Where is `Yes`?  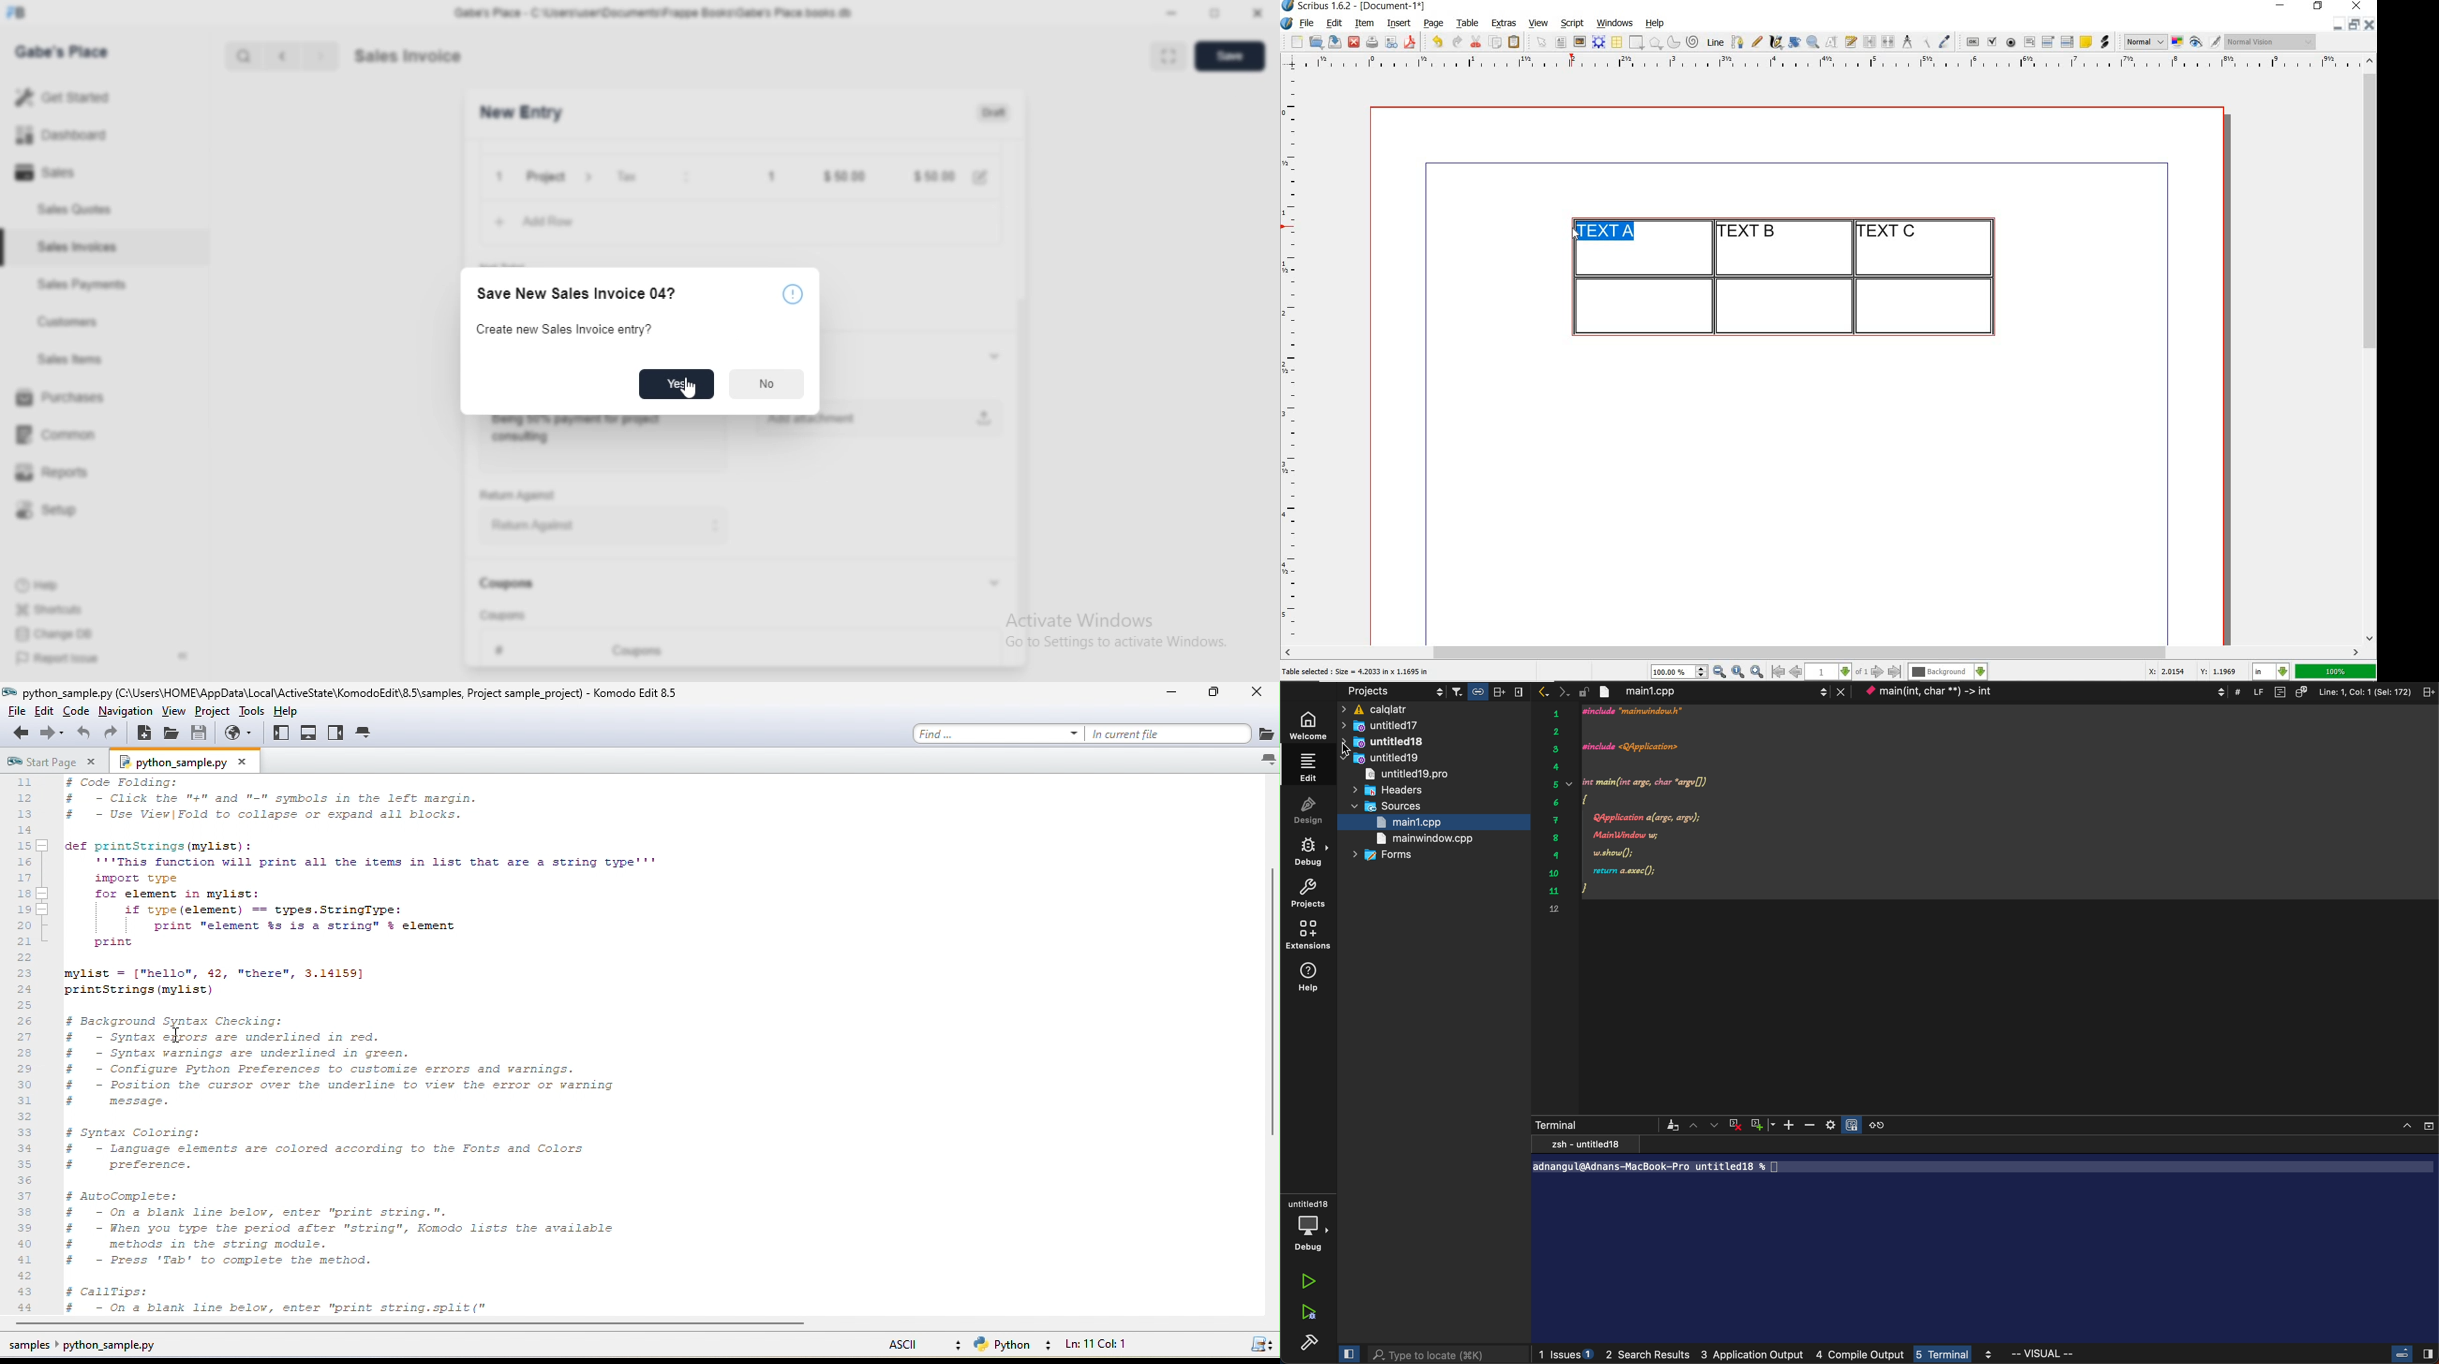 Yes is located at coordinates (677, 384).